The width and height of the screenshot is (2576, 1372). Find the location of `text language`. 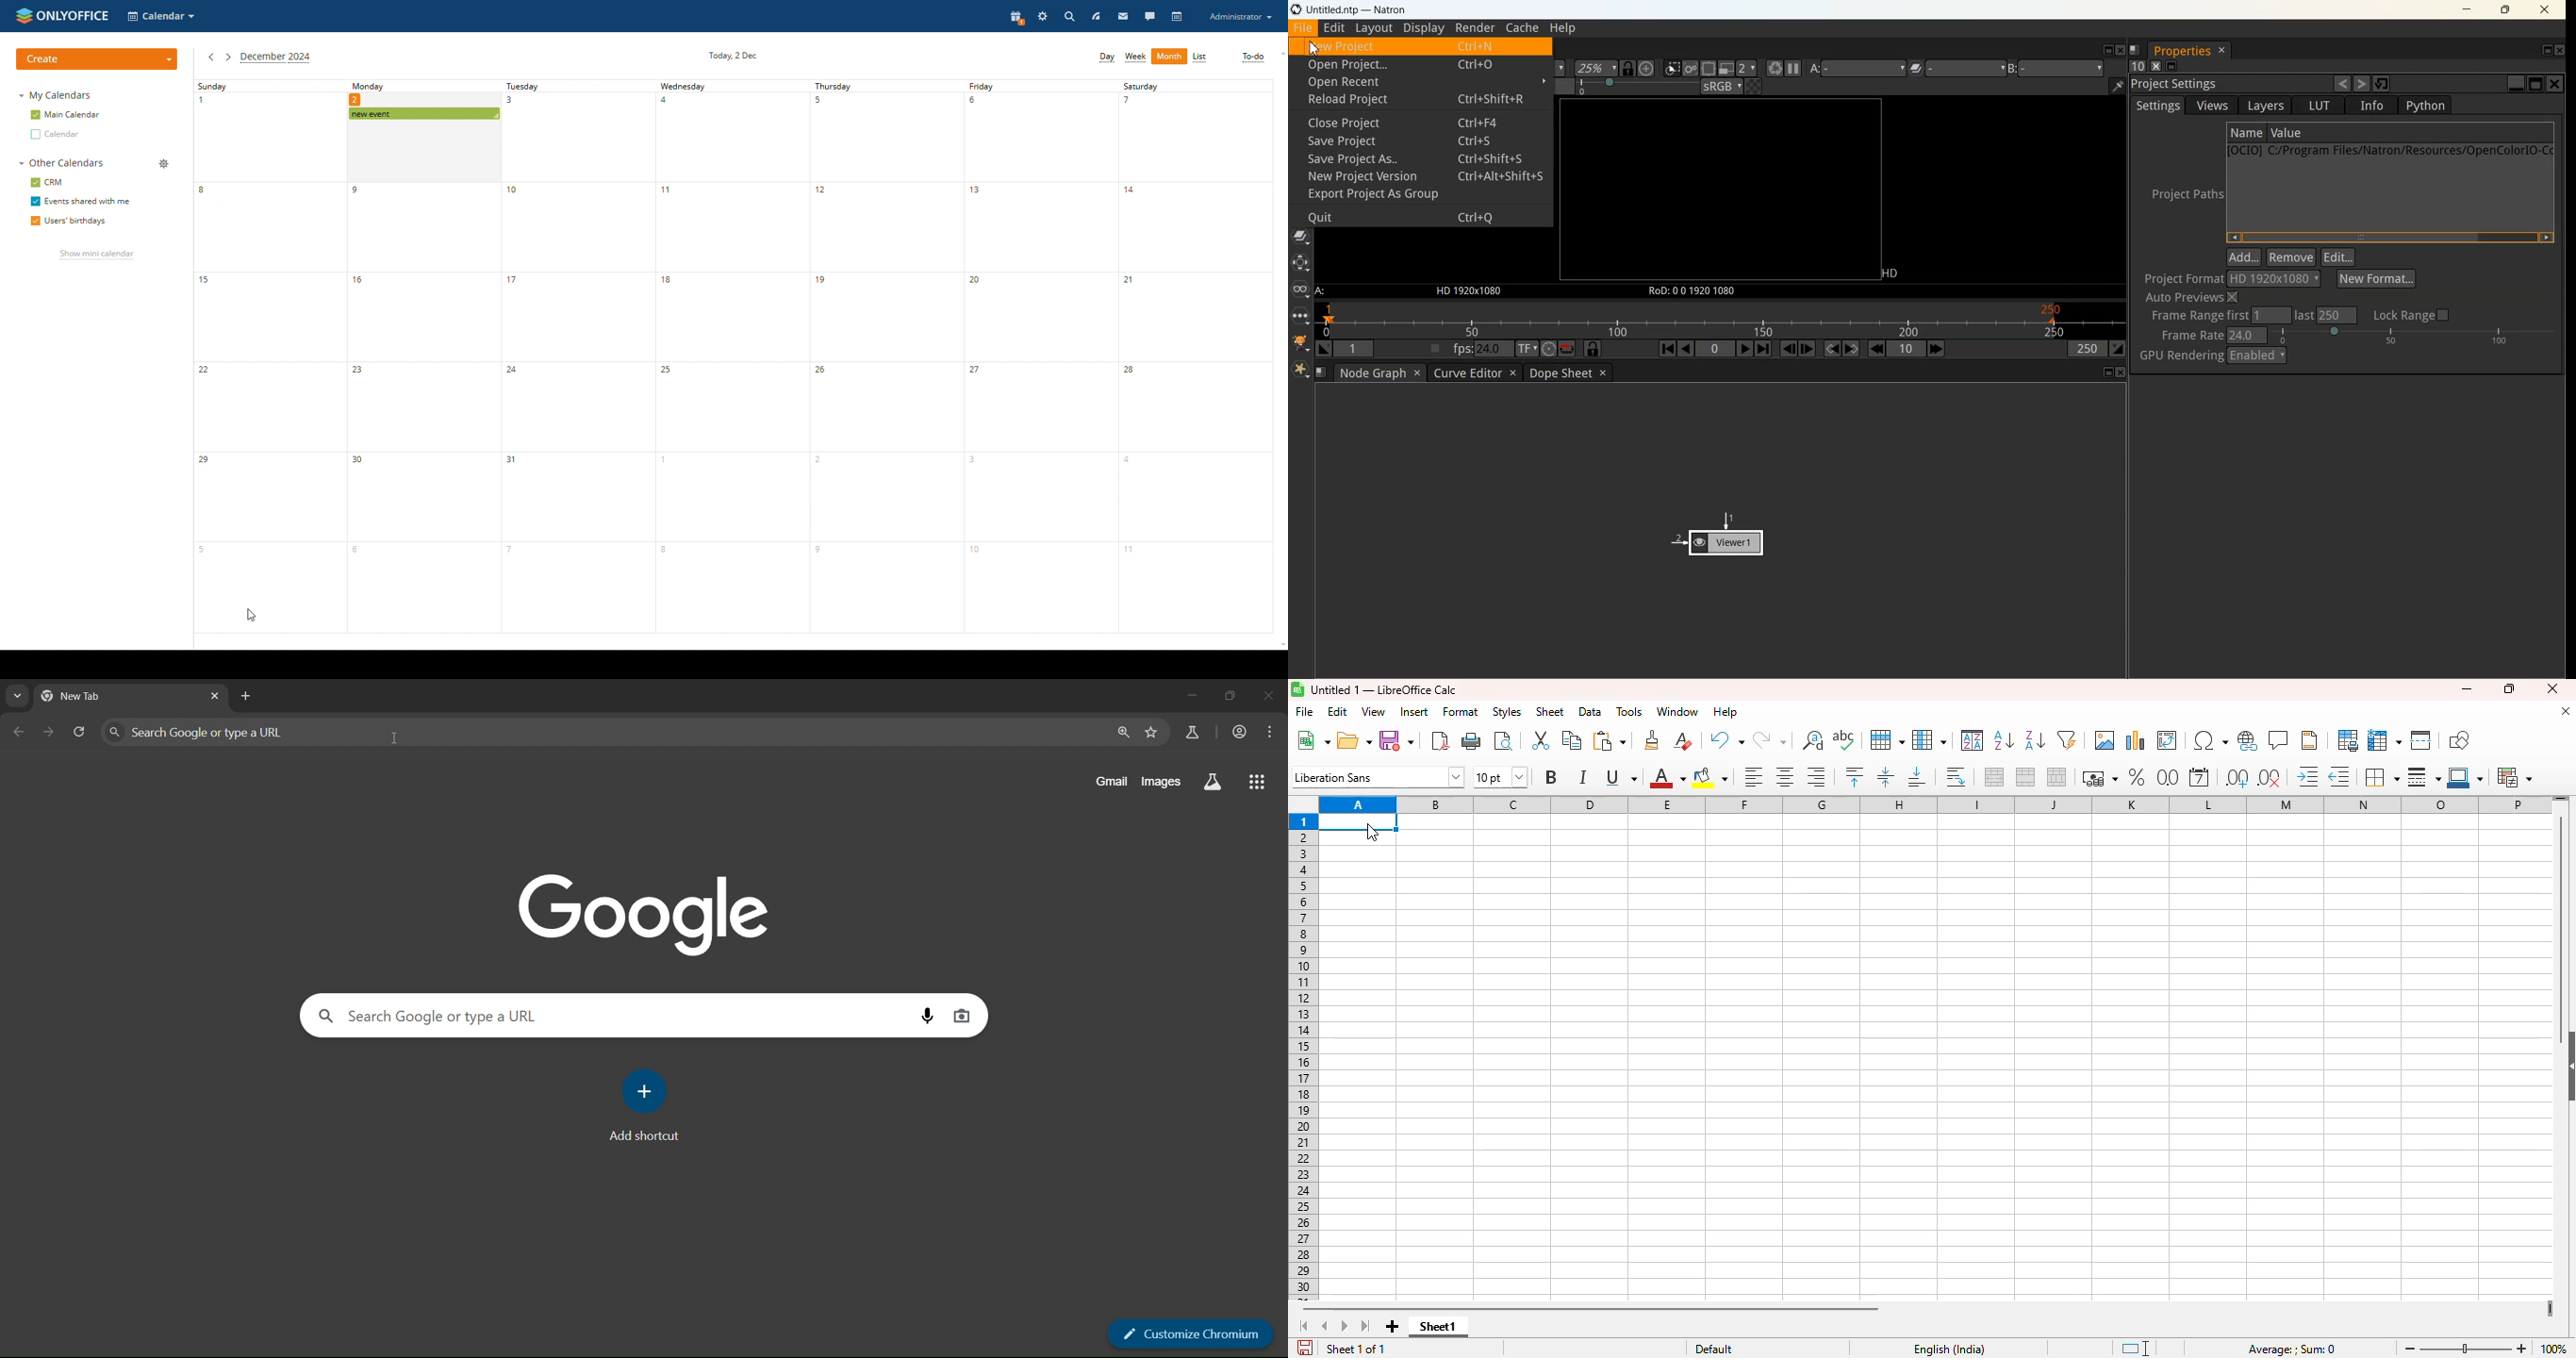

text language is located at coordinates (1948, 1350).